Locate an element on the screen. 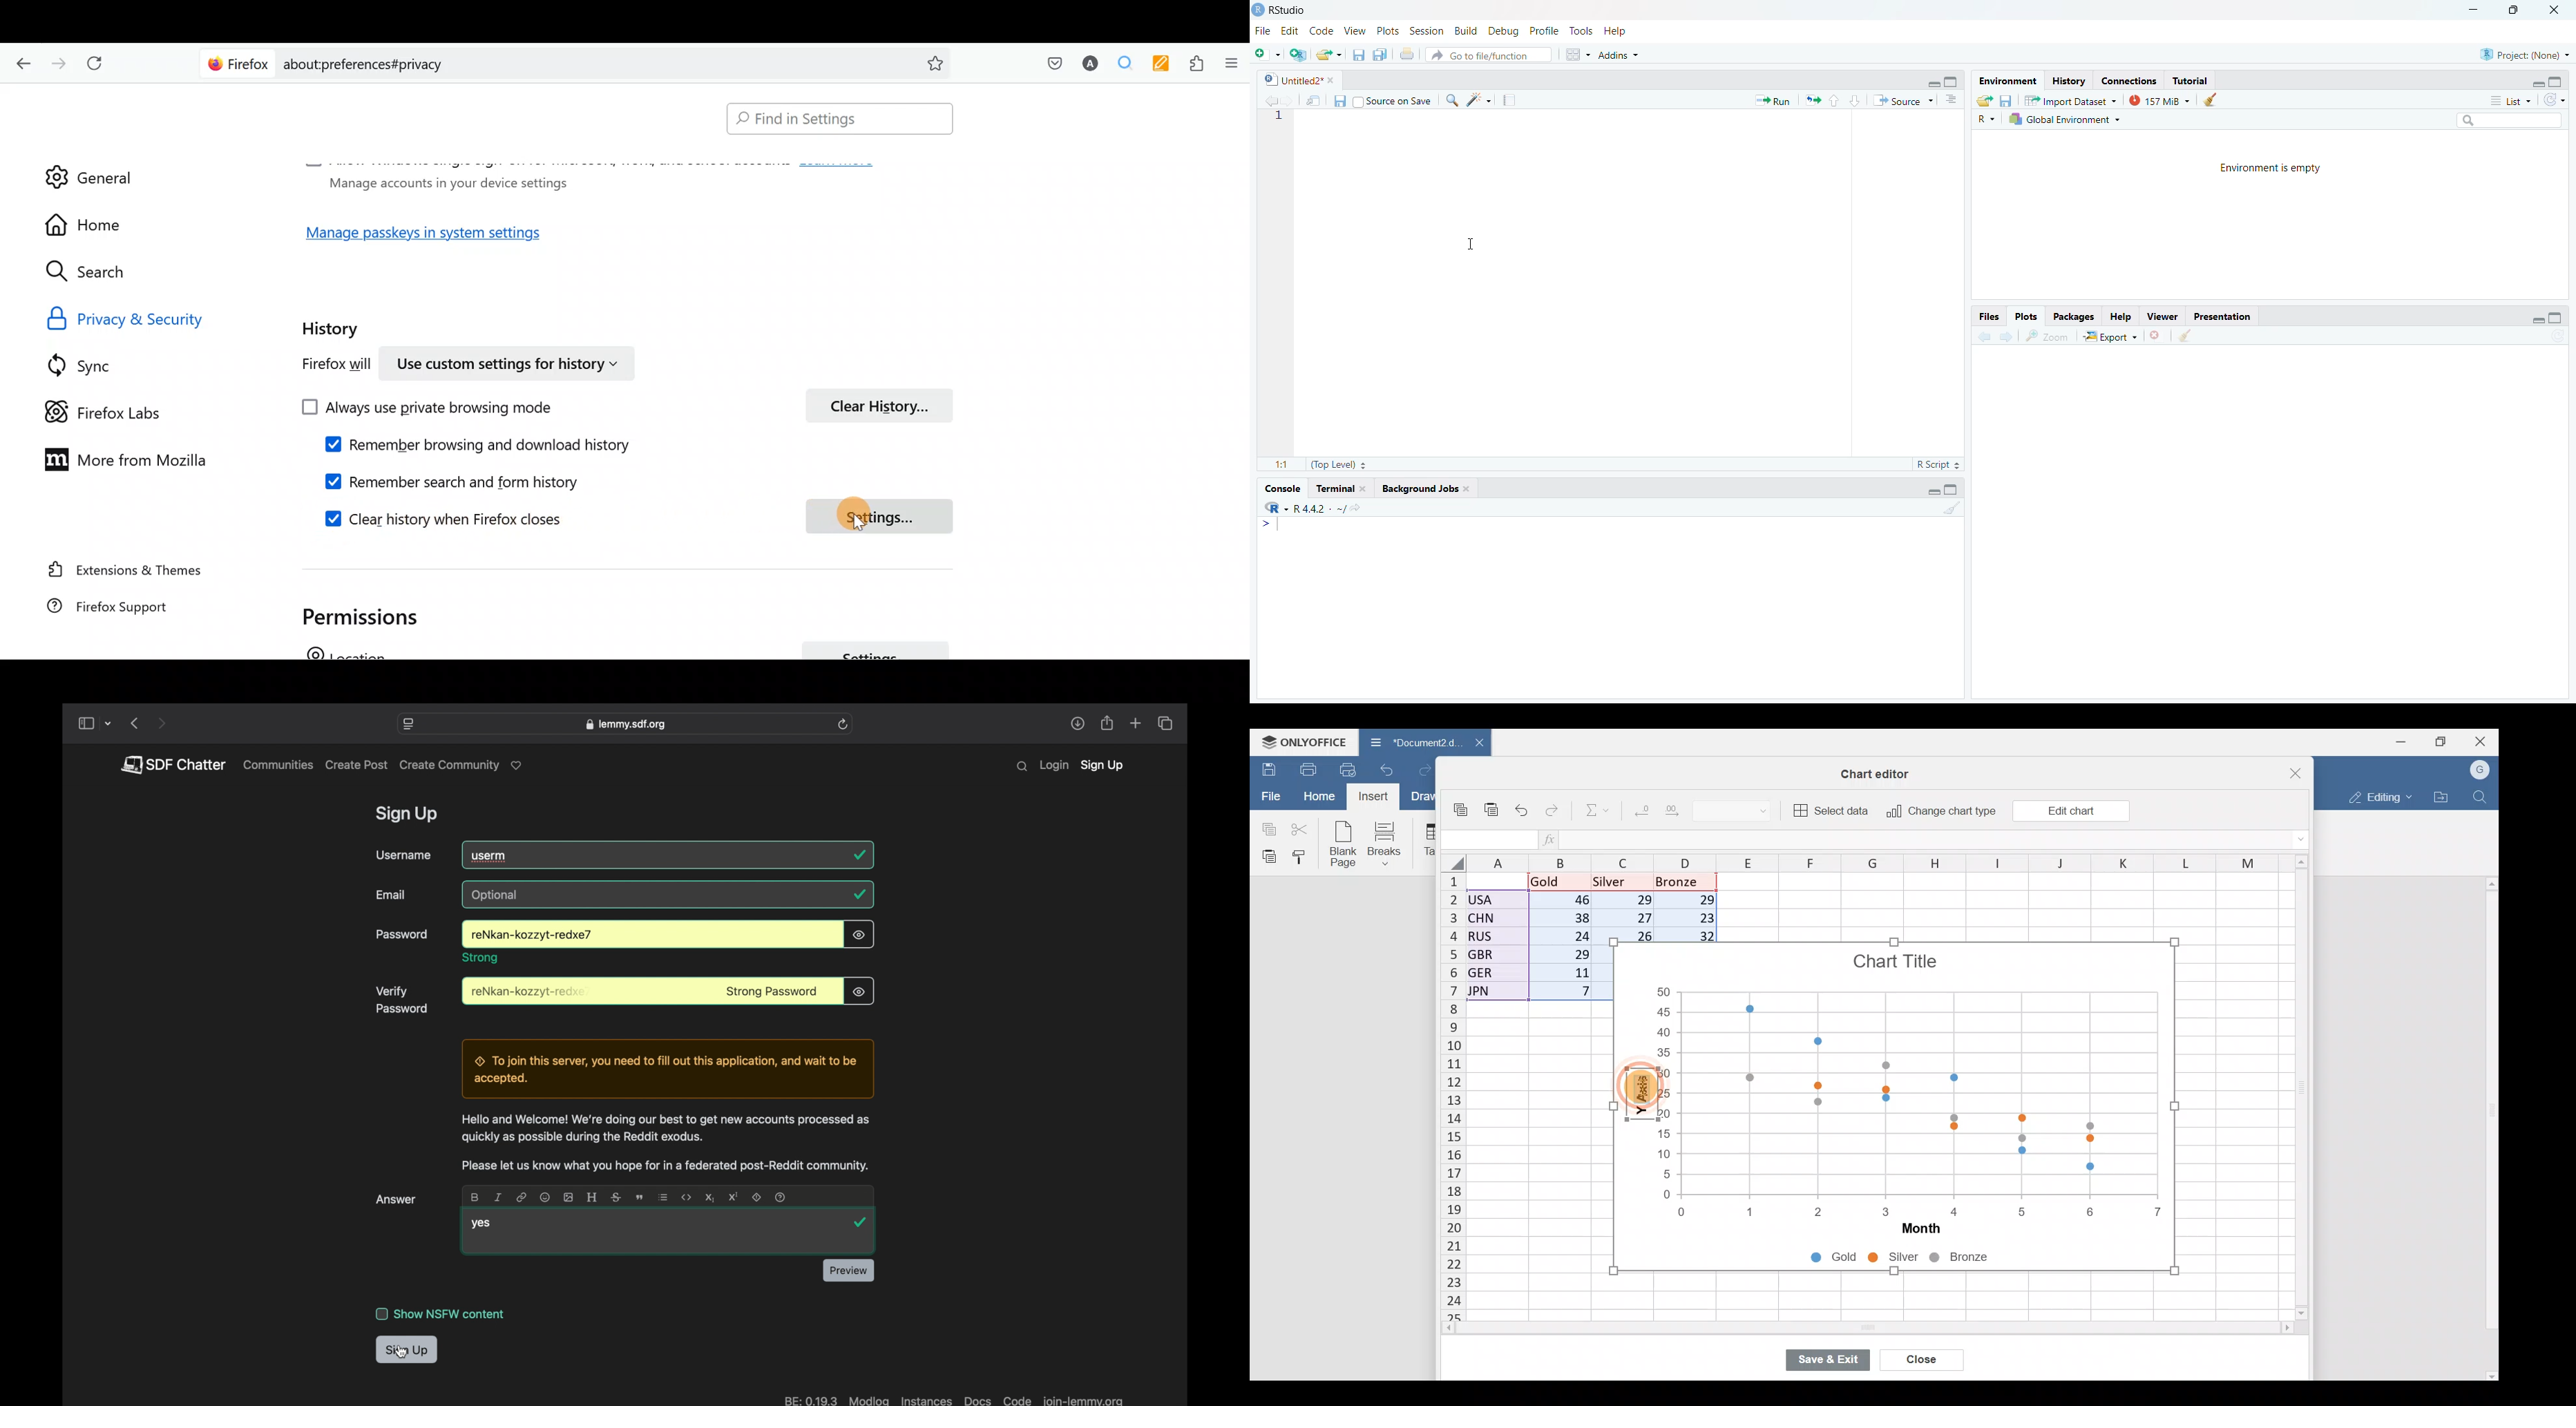 The image size is (2576, 1428). maximize is located at coordinates (1951, 487).